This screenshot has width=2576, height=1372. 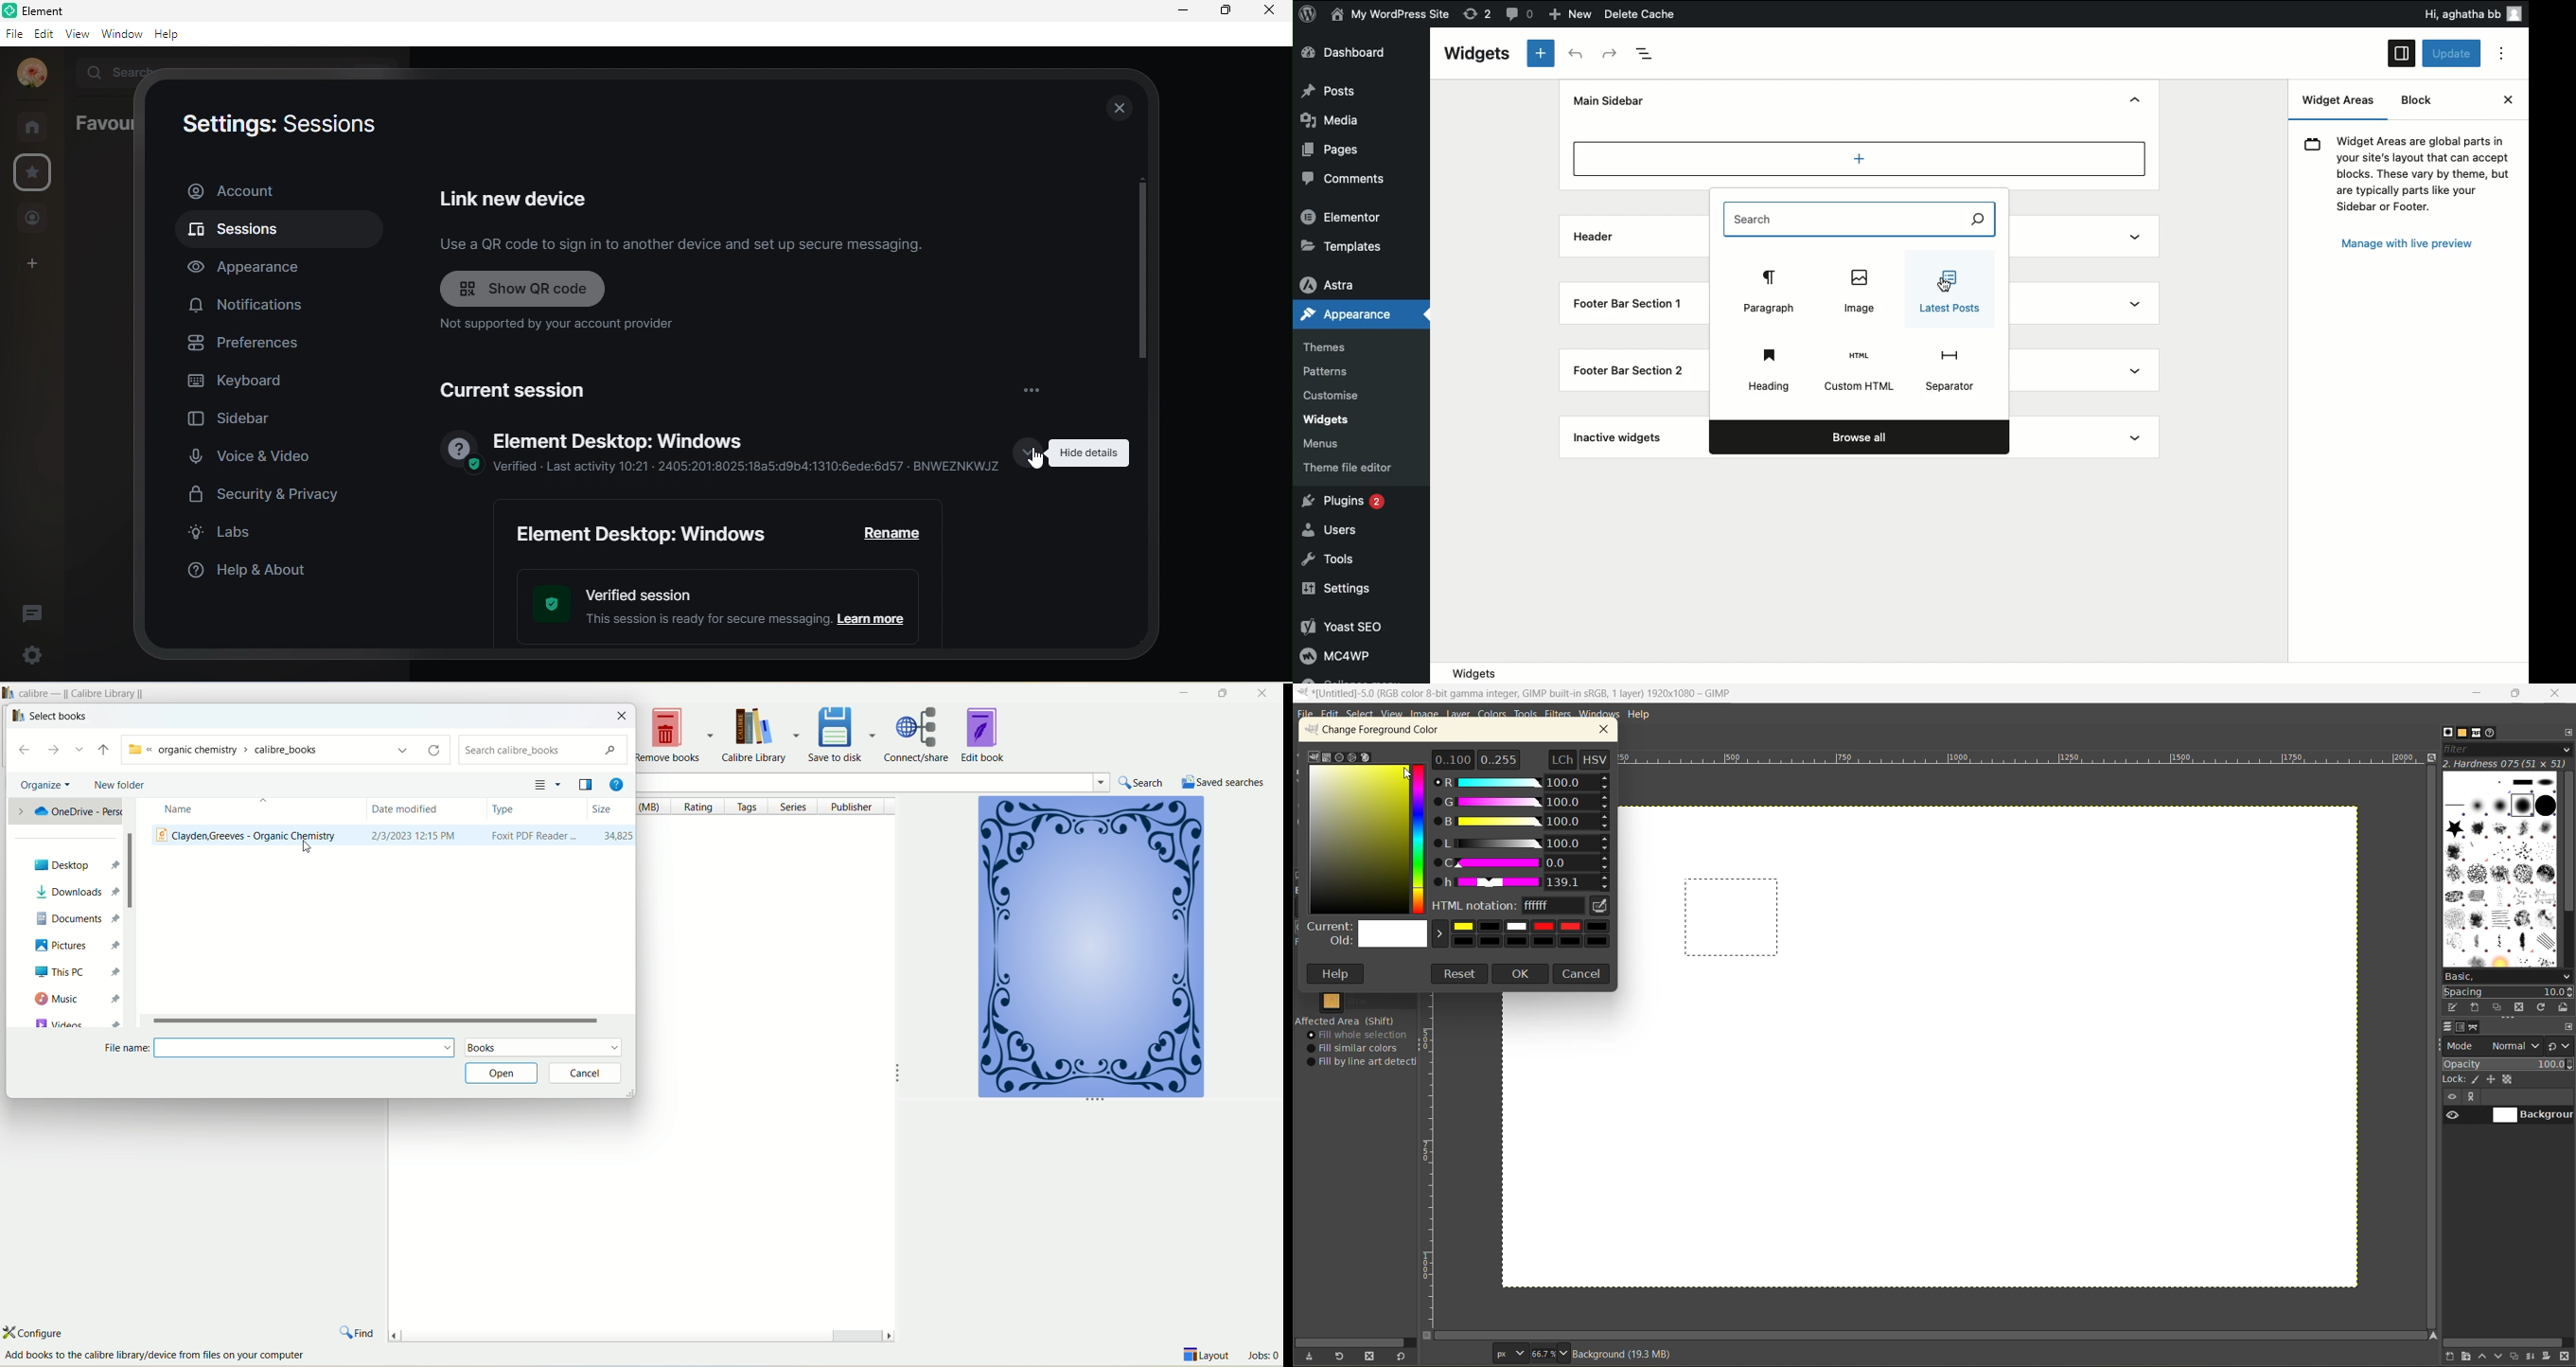 I want to click on 0.255, so click(x=1499, y=757).